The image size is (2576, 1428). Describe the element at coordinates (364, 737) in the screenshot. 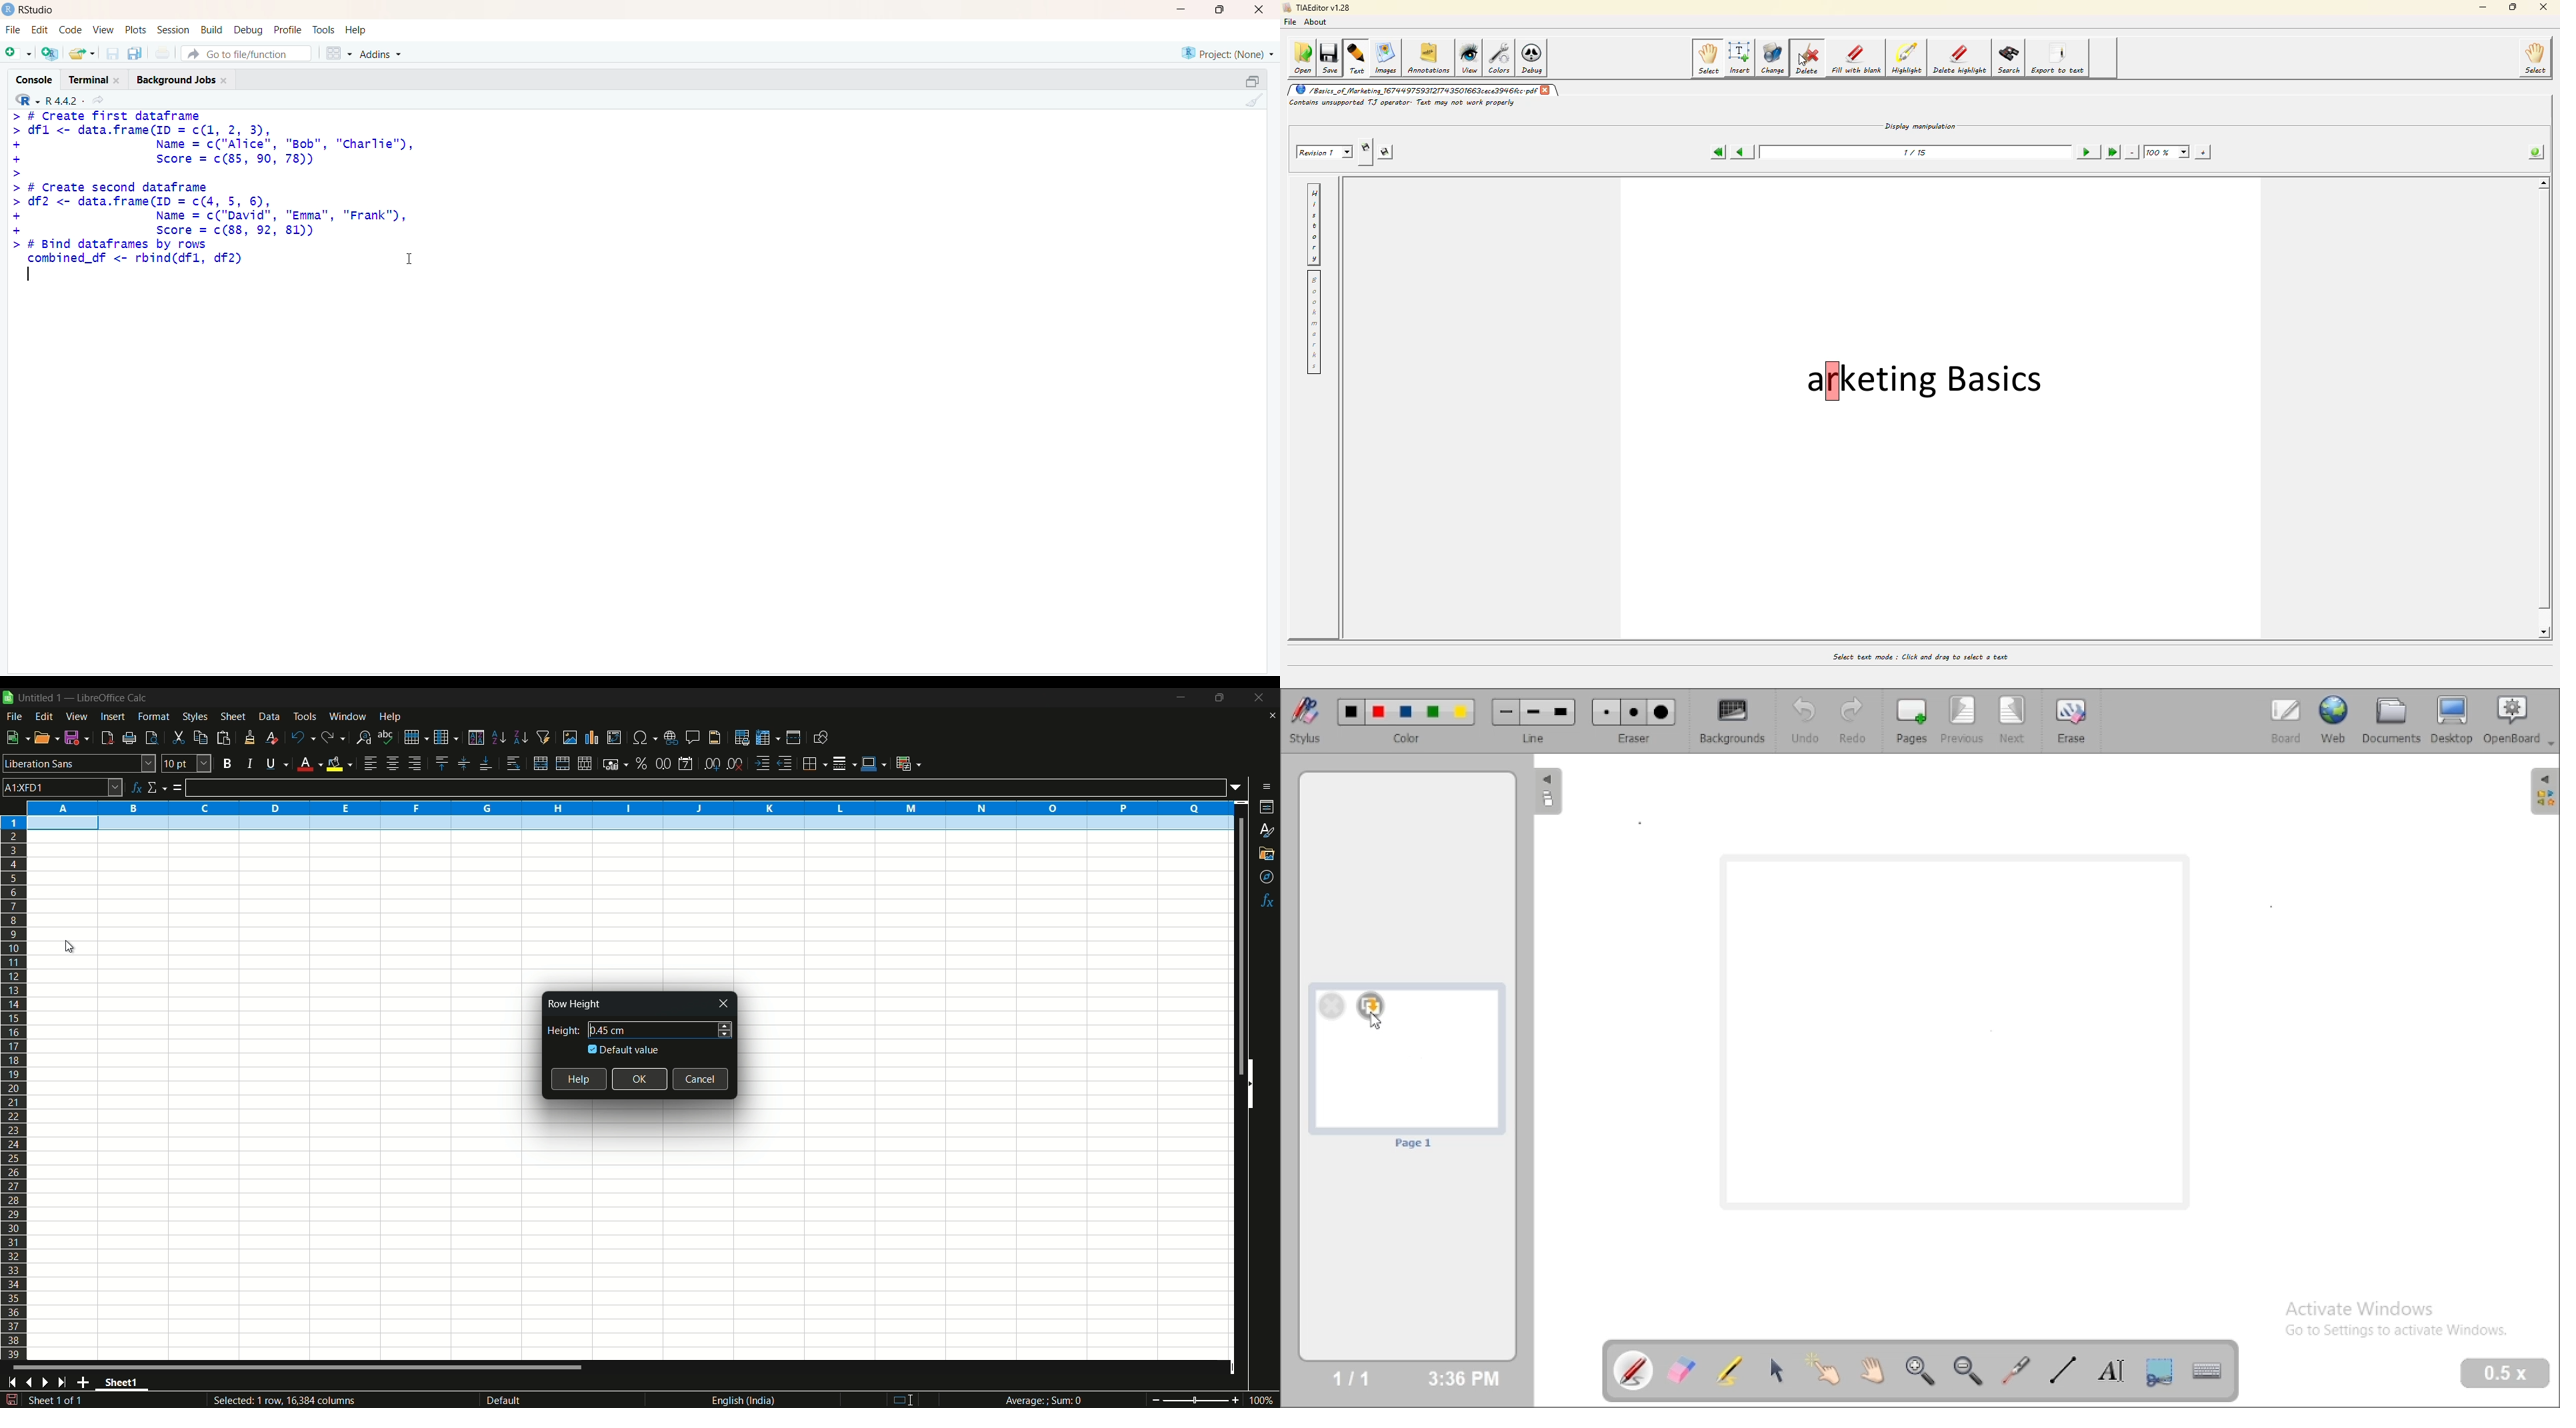

I see `find and replace` at that location.